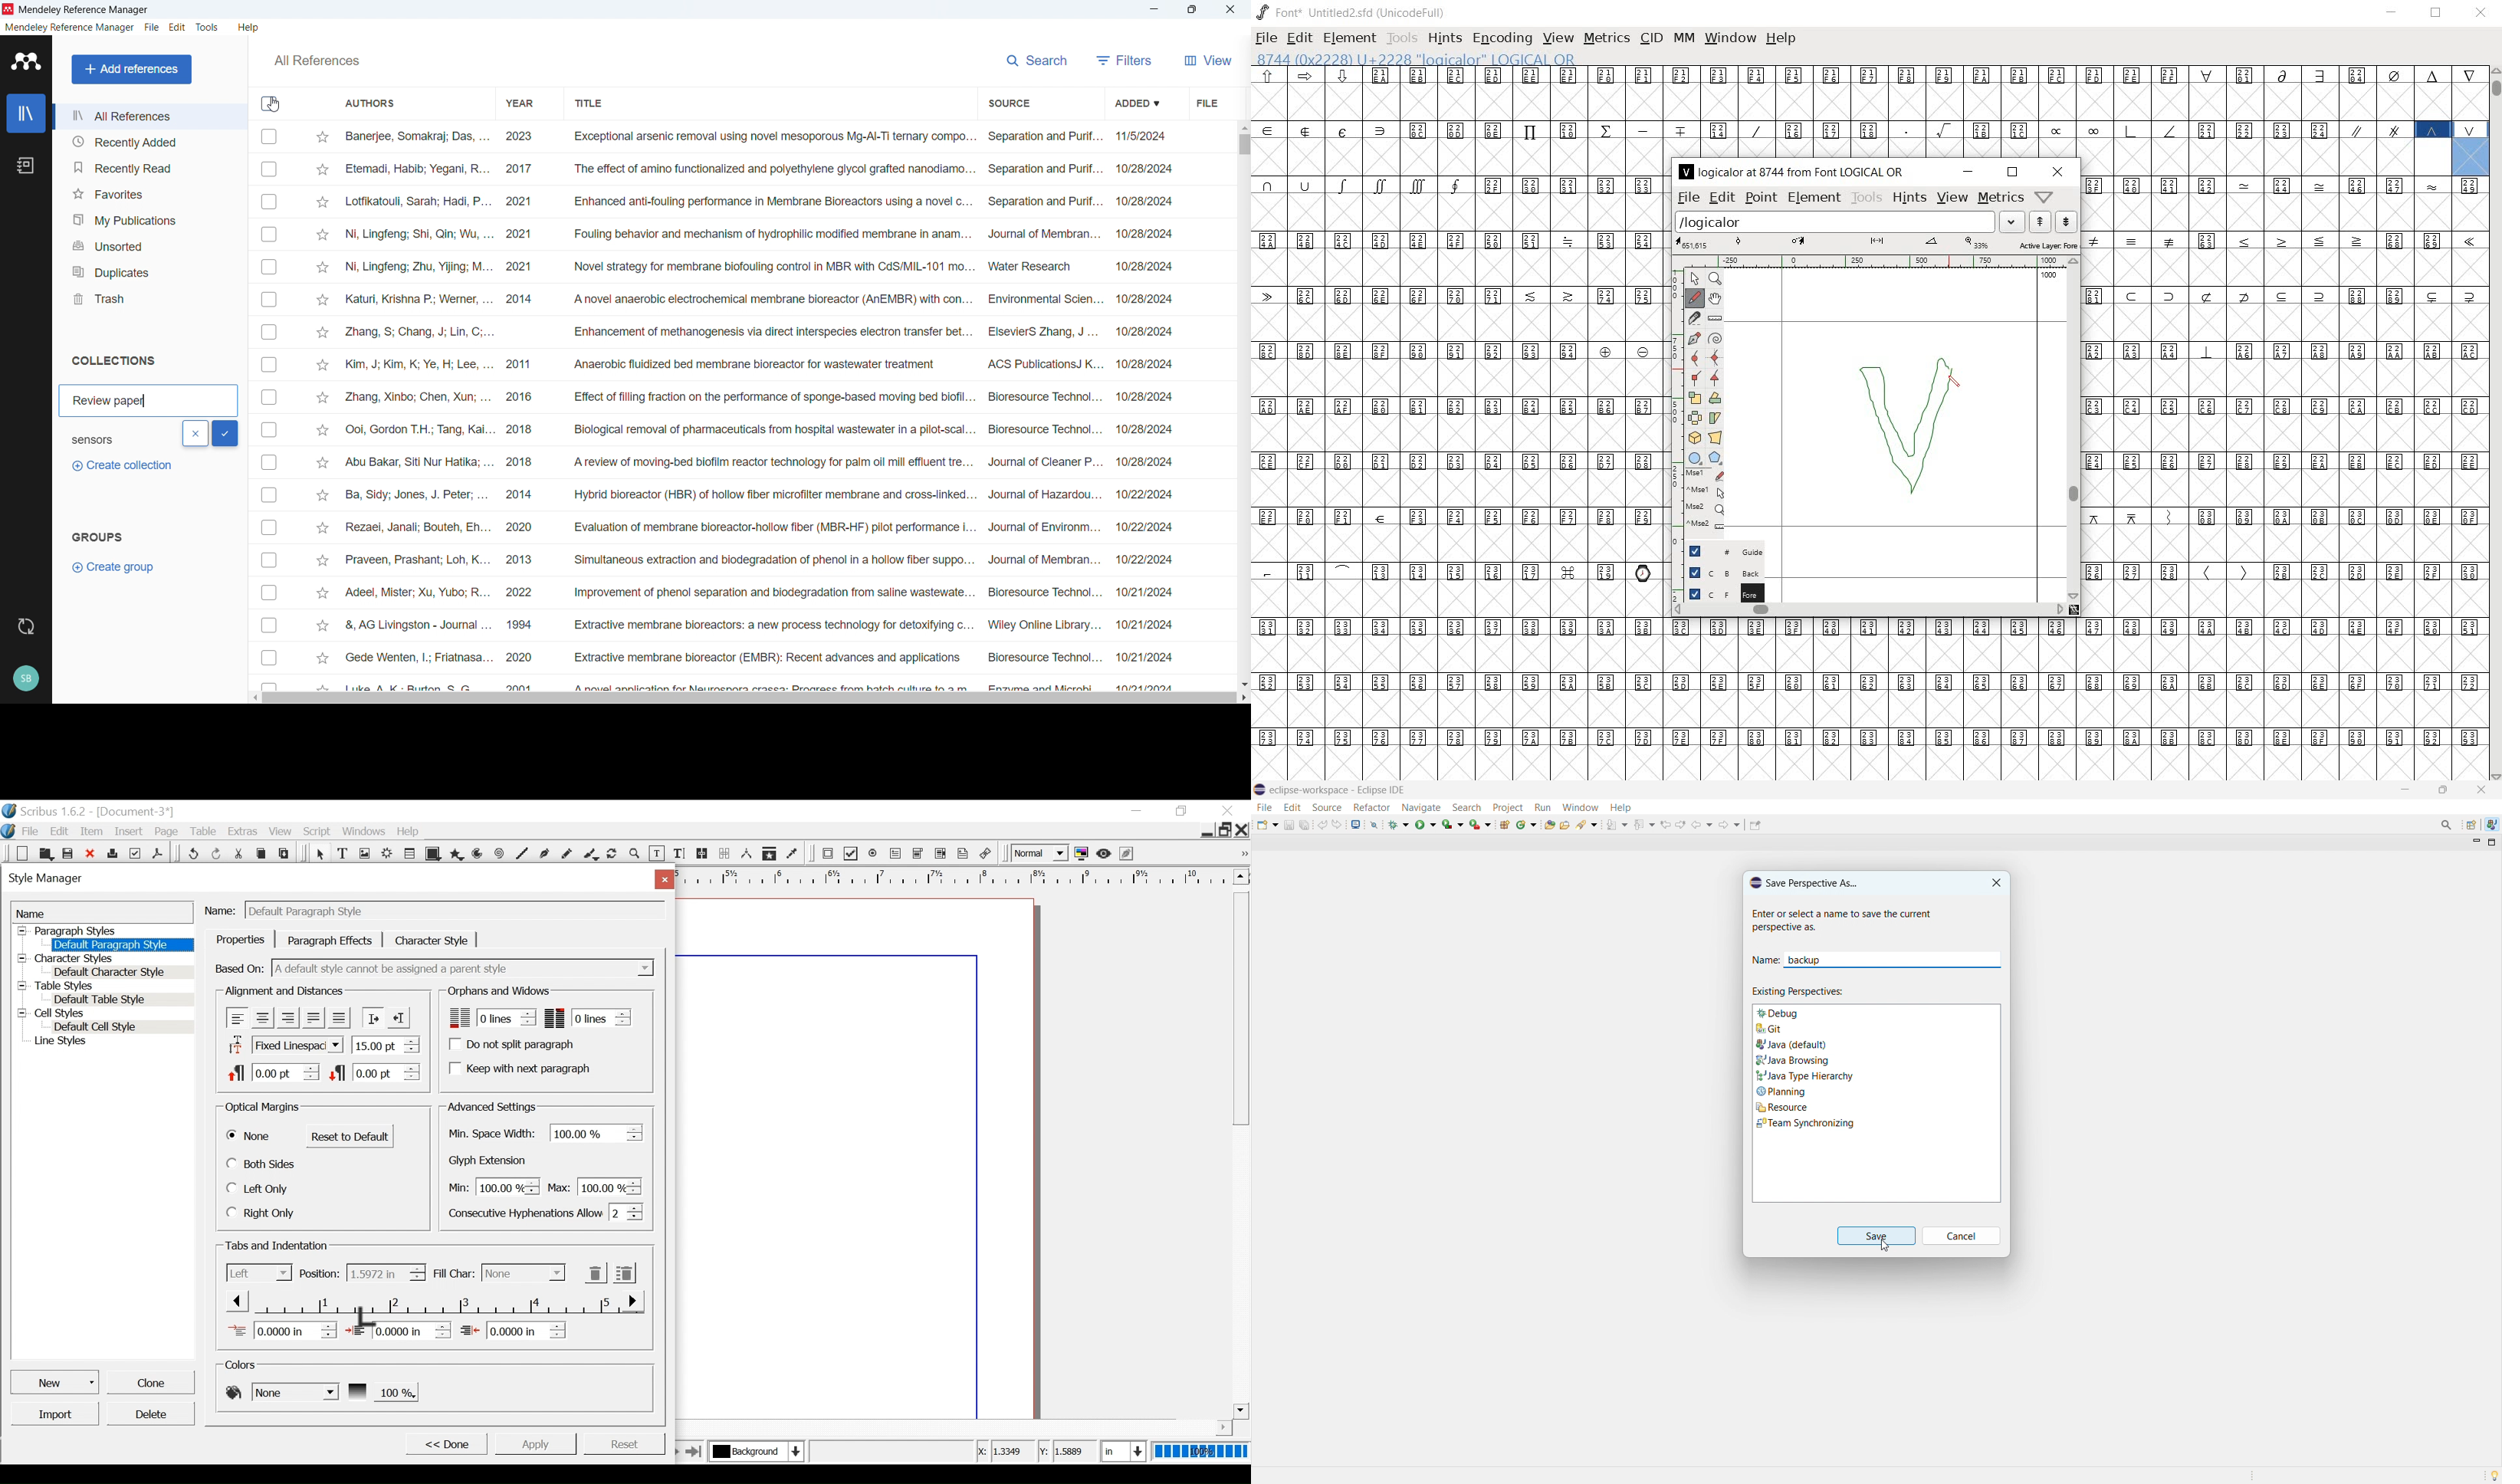 The width and height of the screenshot is (2520, 1484). I want to click on Select respective publication, so click(269, 266).